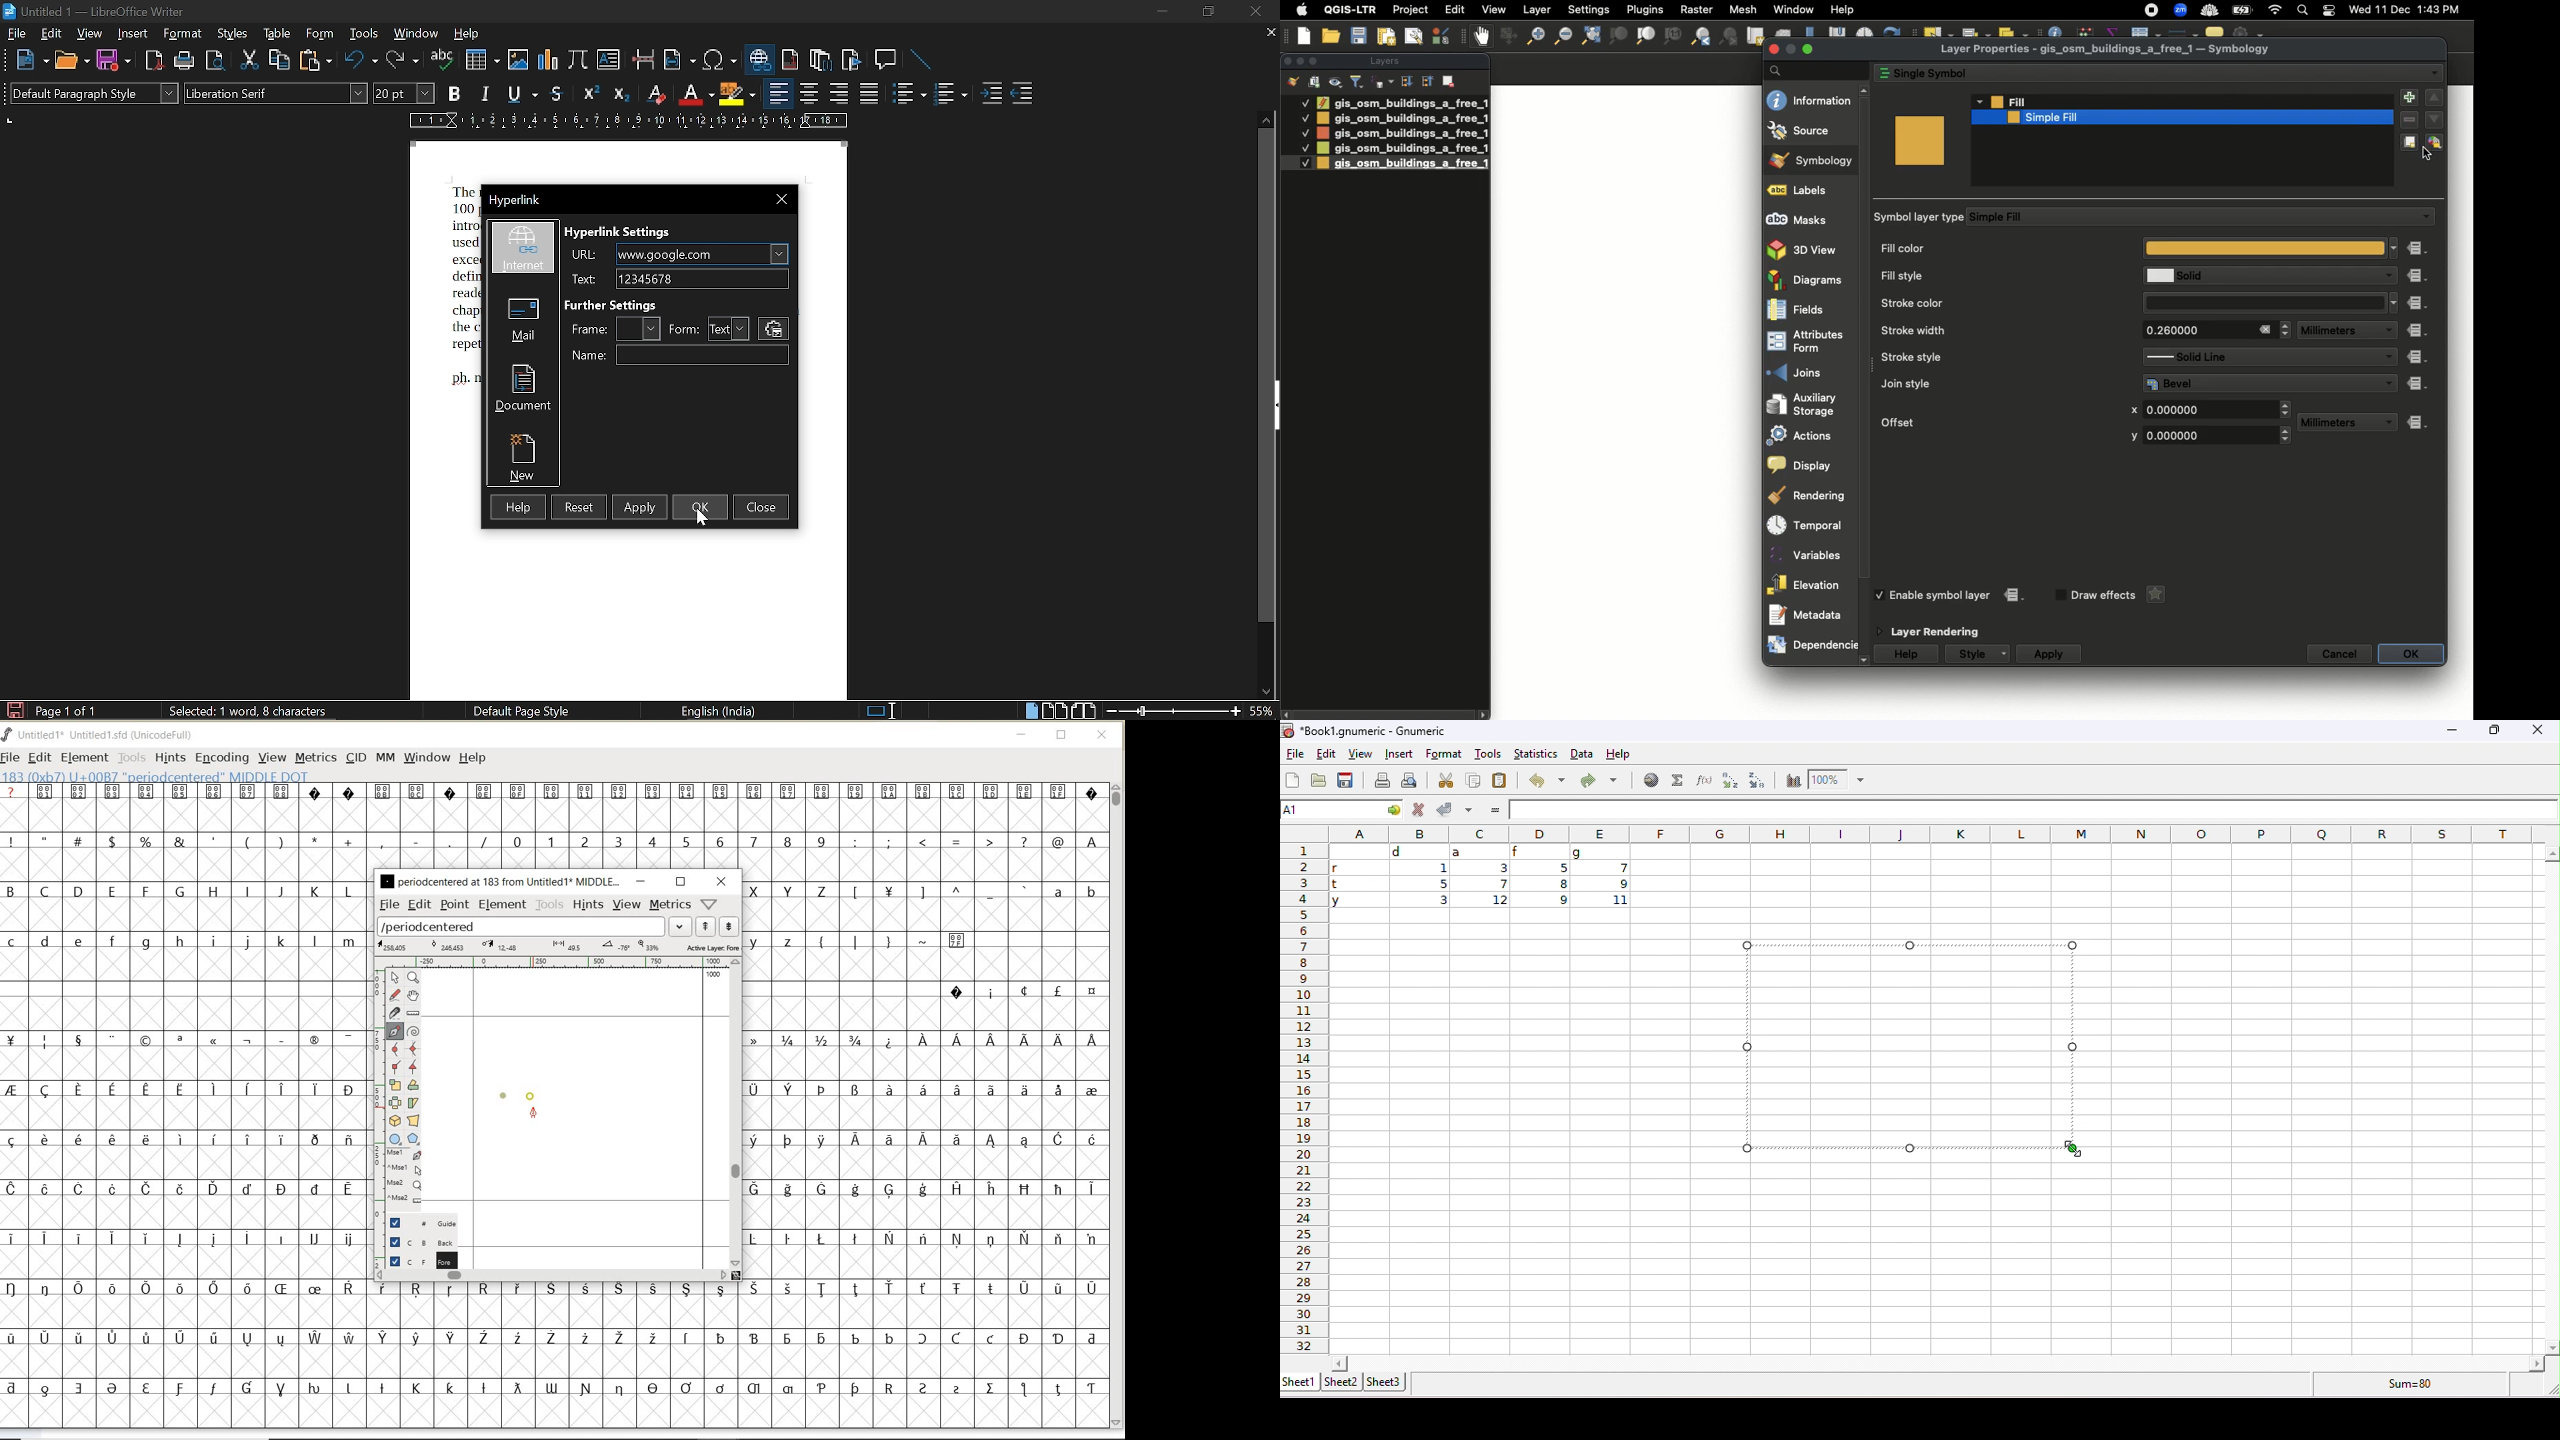  Describe the element at coordinates (838, 95) in the screenshot. I see `align right` at that location.